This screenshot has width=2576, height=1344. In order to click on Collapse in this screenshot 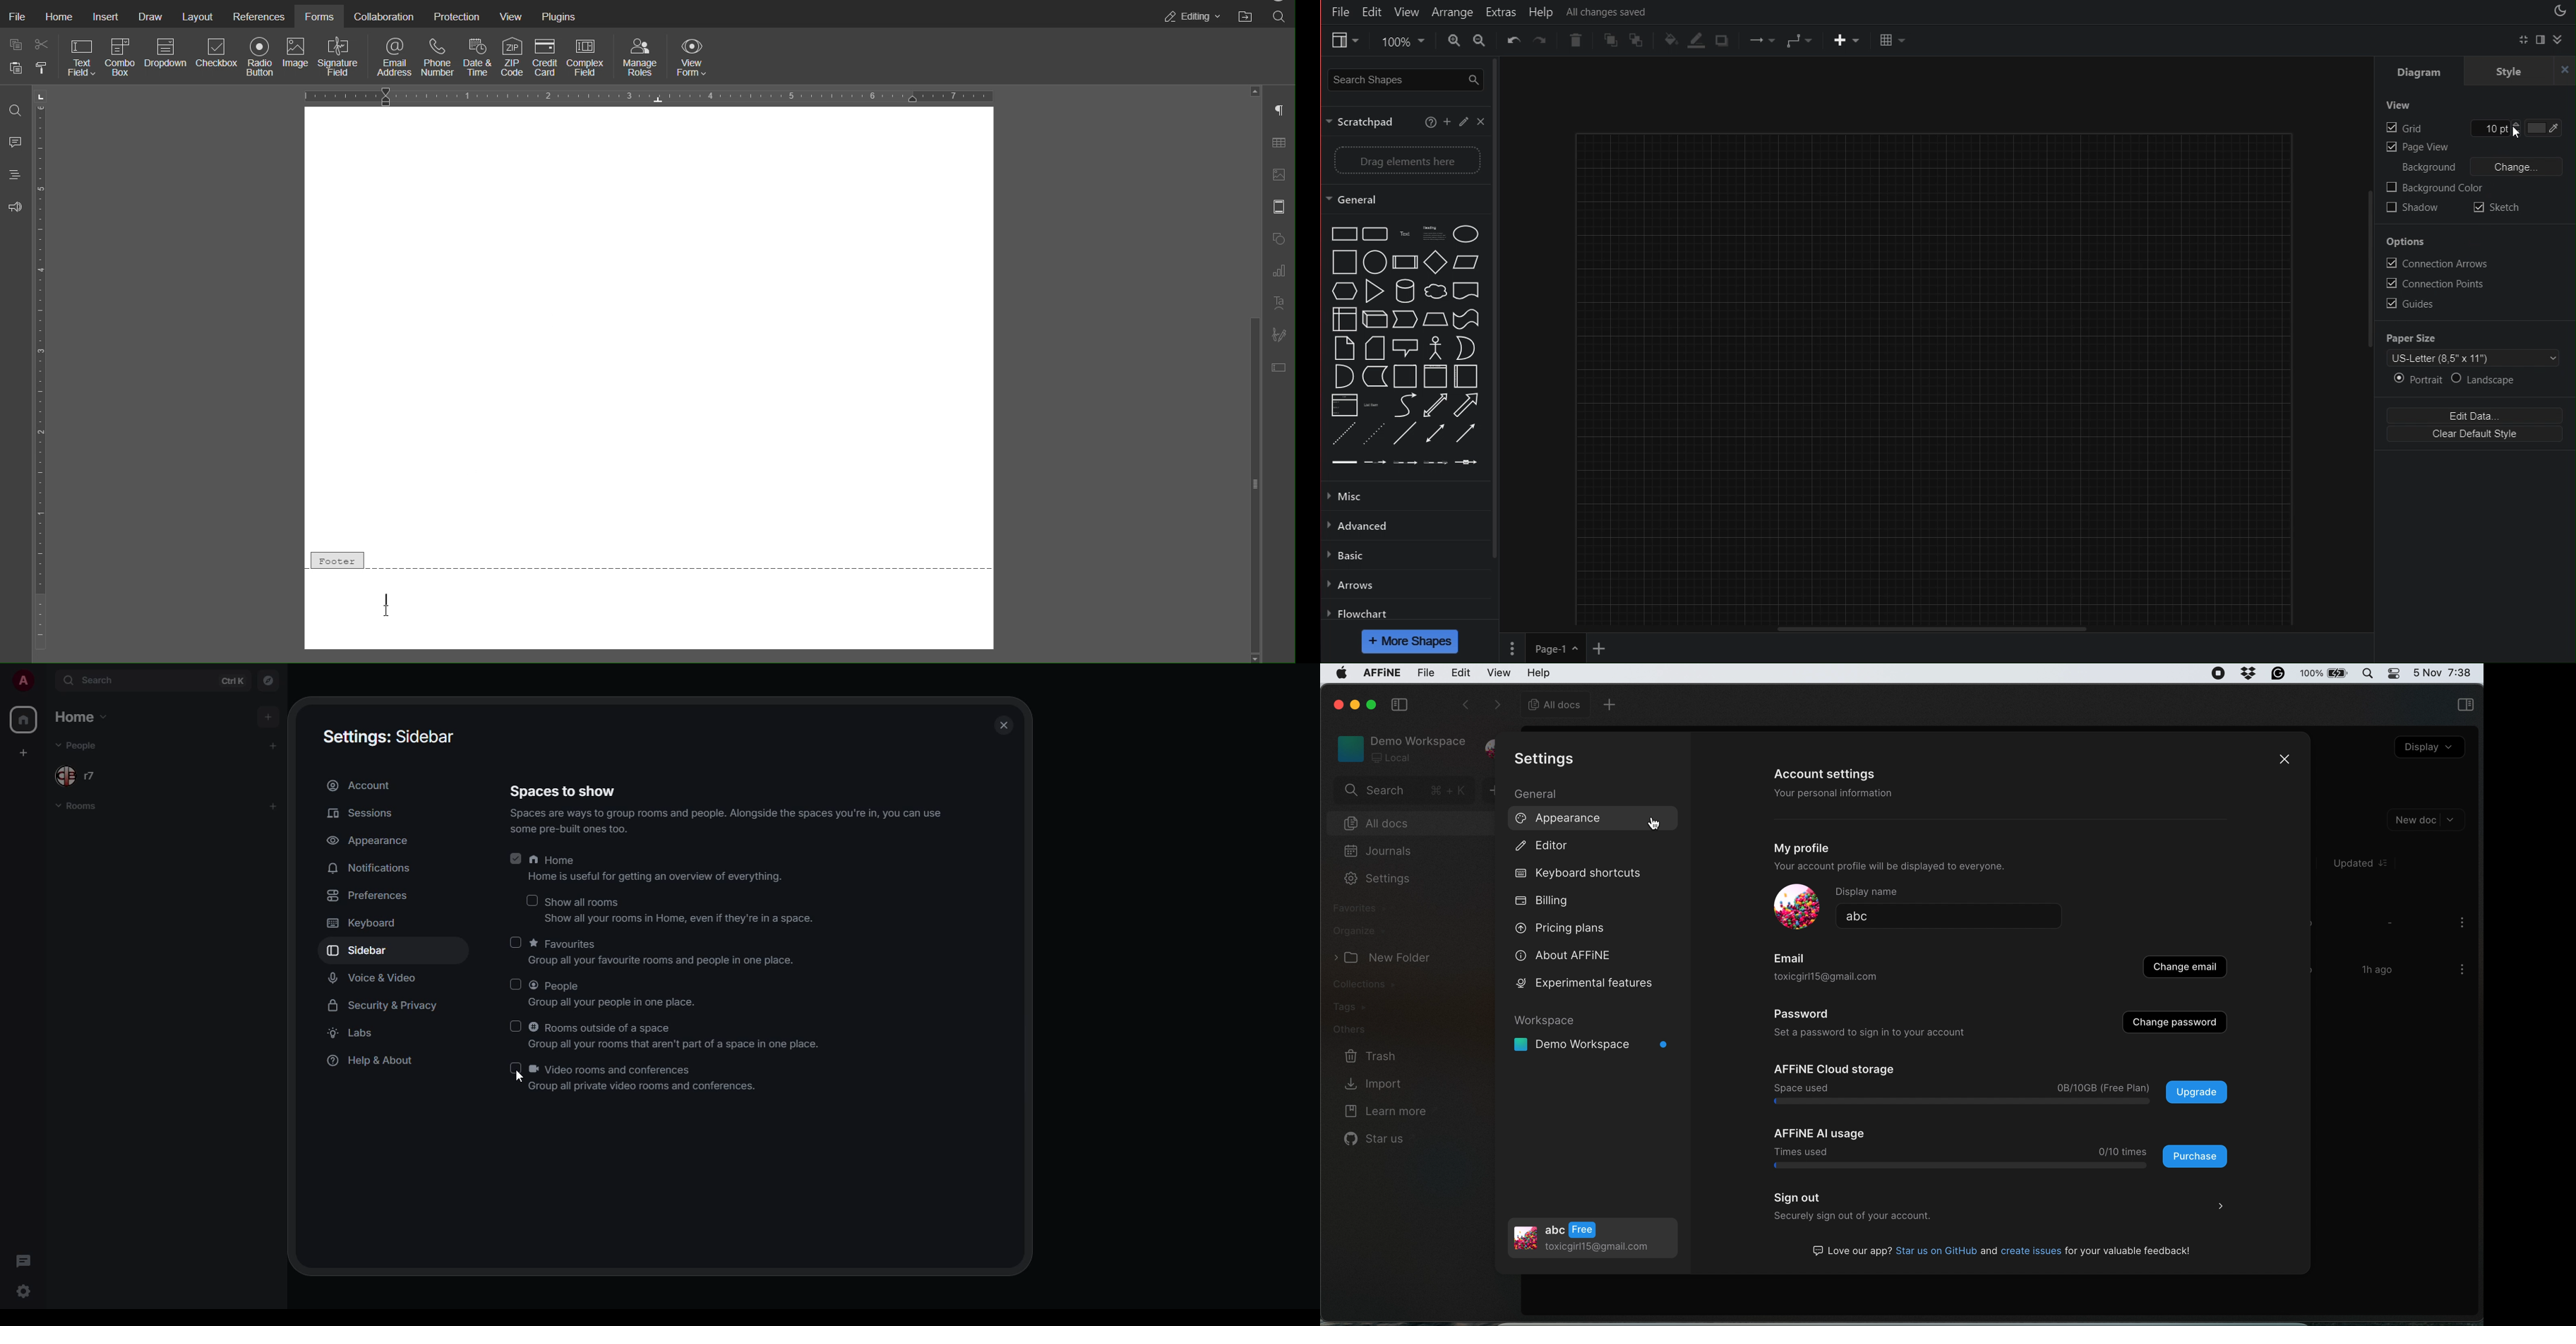, I will do `click(2559, 40)`.